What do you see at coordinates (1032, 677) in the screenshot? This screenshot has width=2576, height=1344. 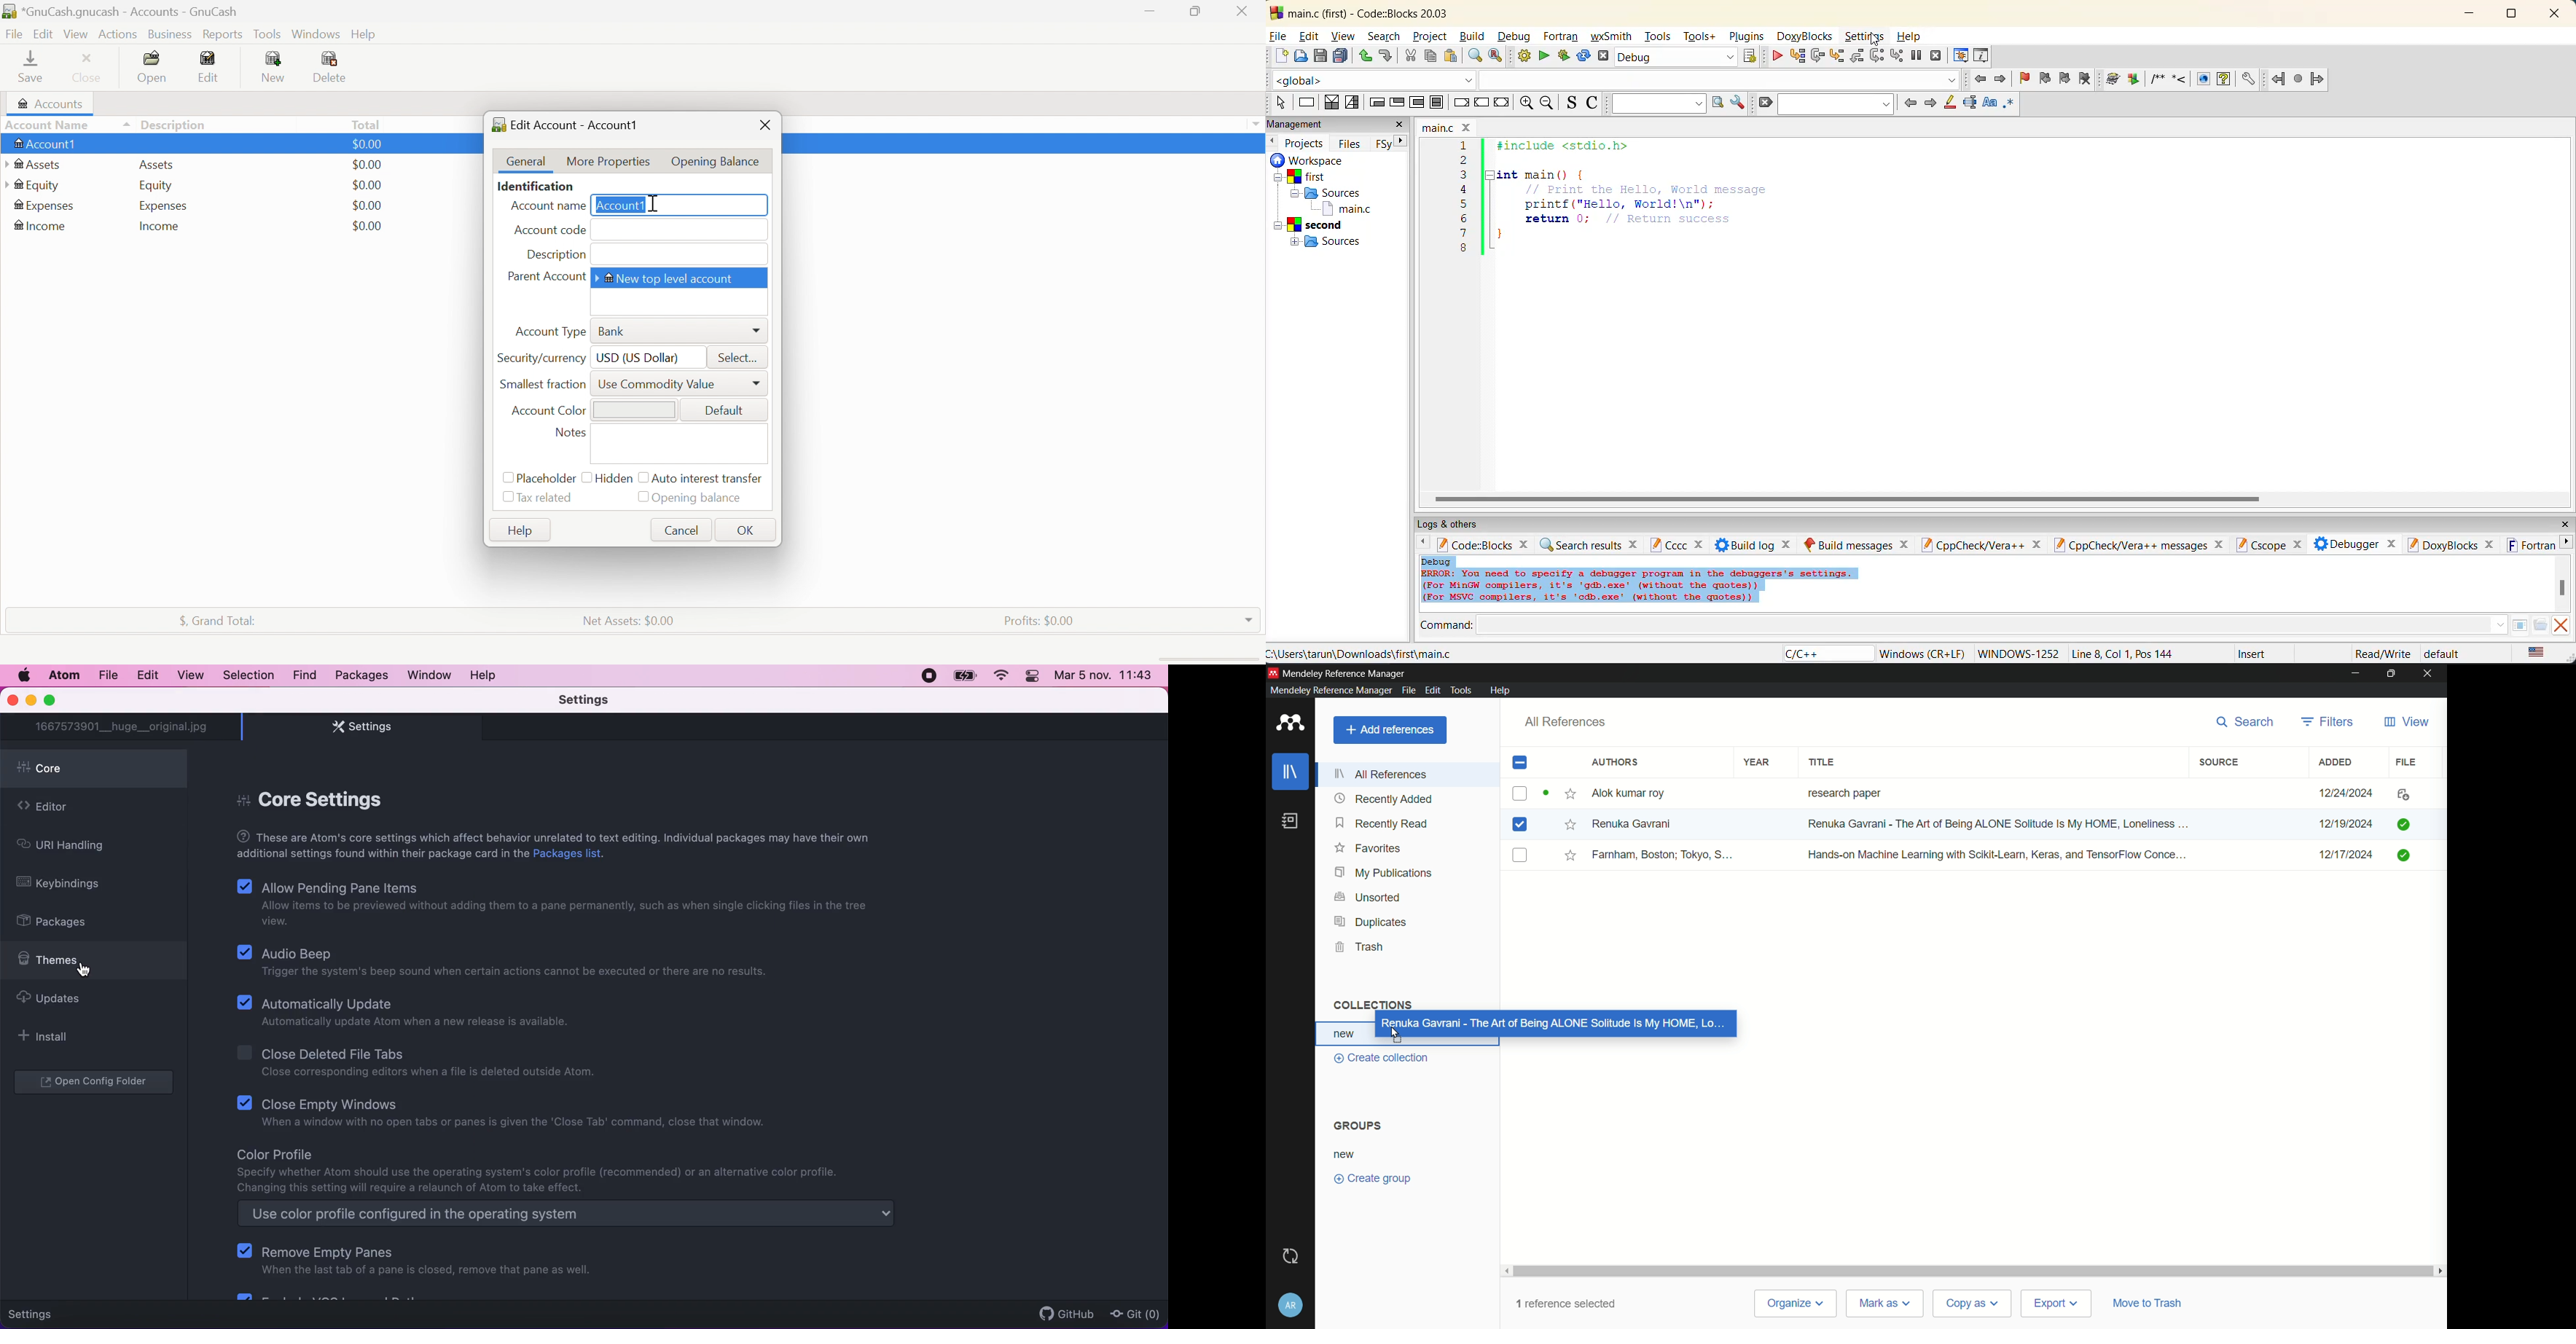 I see `panel control` at bounding box center [1032, 677].